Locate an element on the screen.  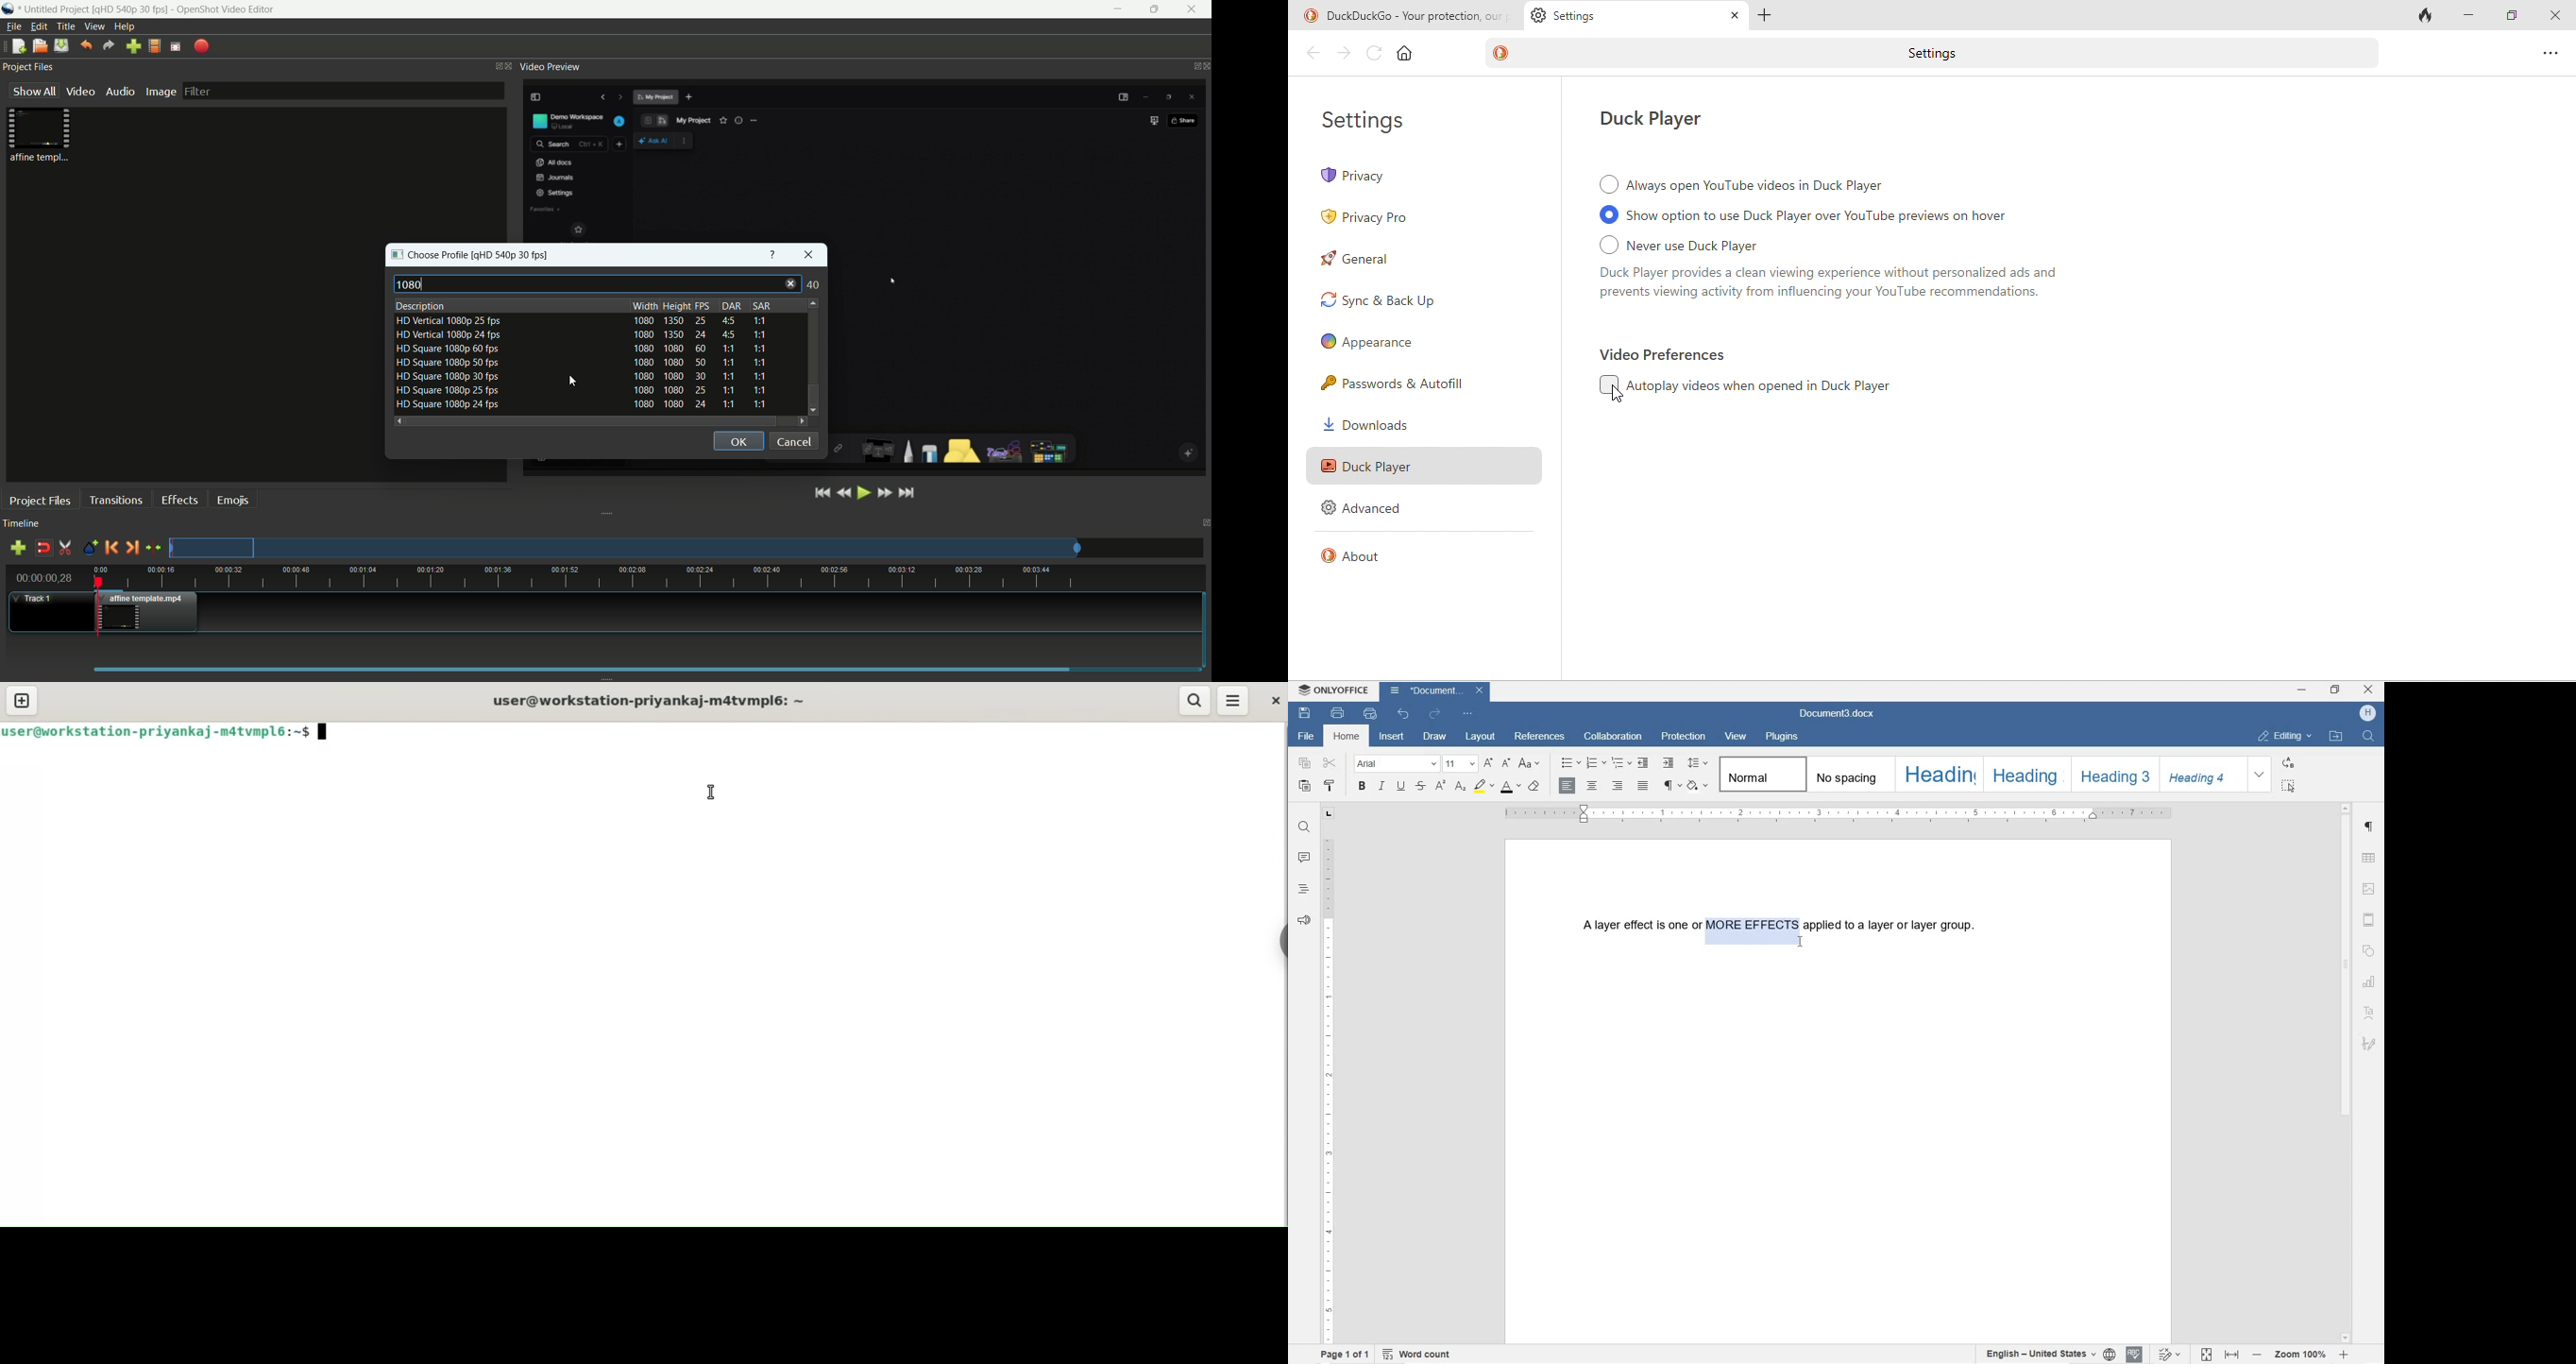
minimize is located at coordinates (2471, 16).